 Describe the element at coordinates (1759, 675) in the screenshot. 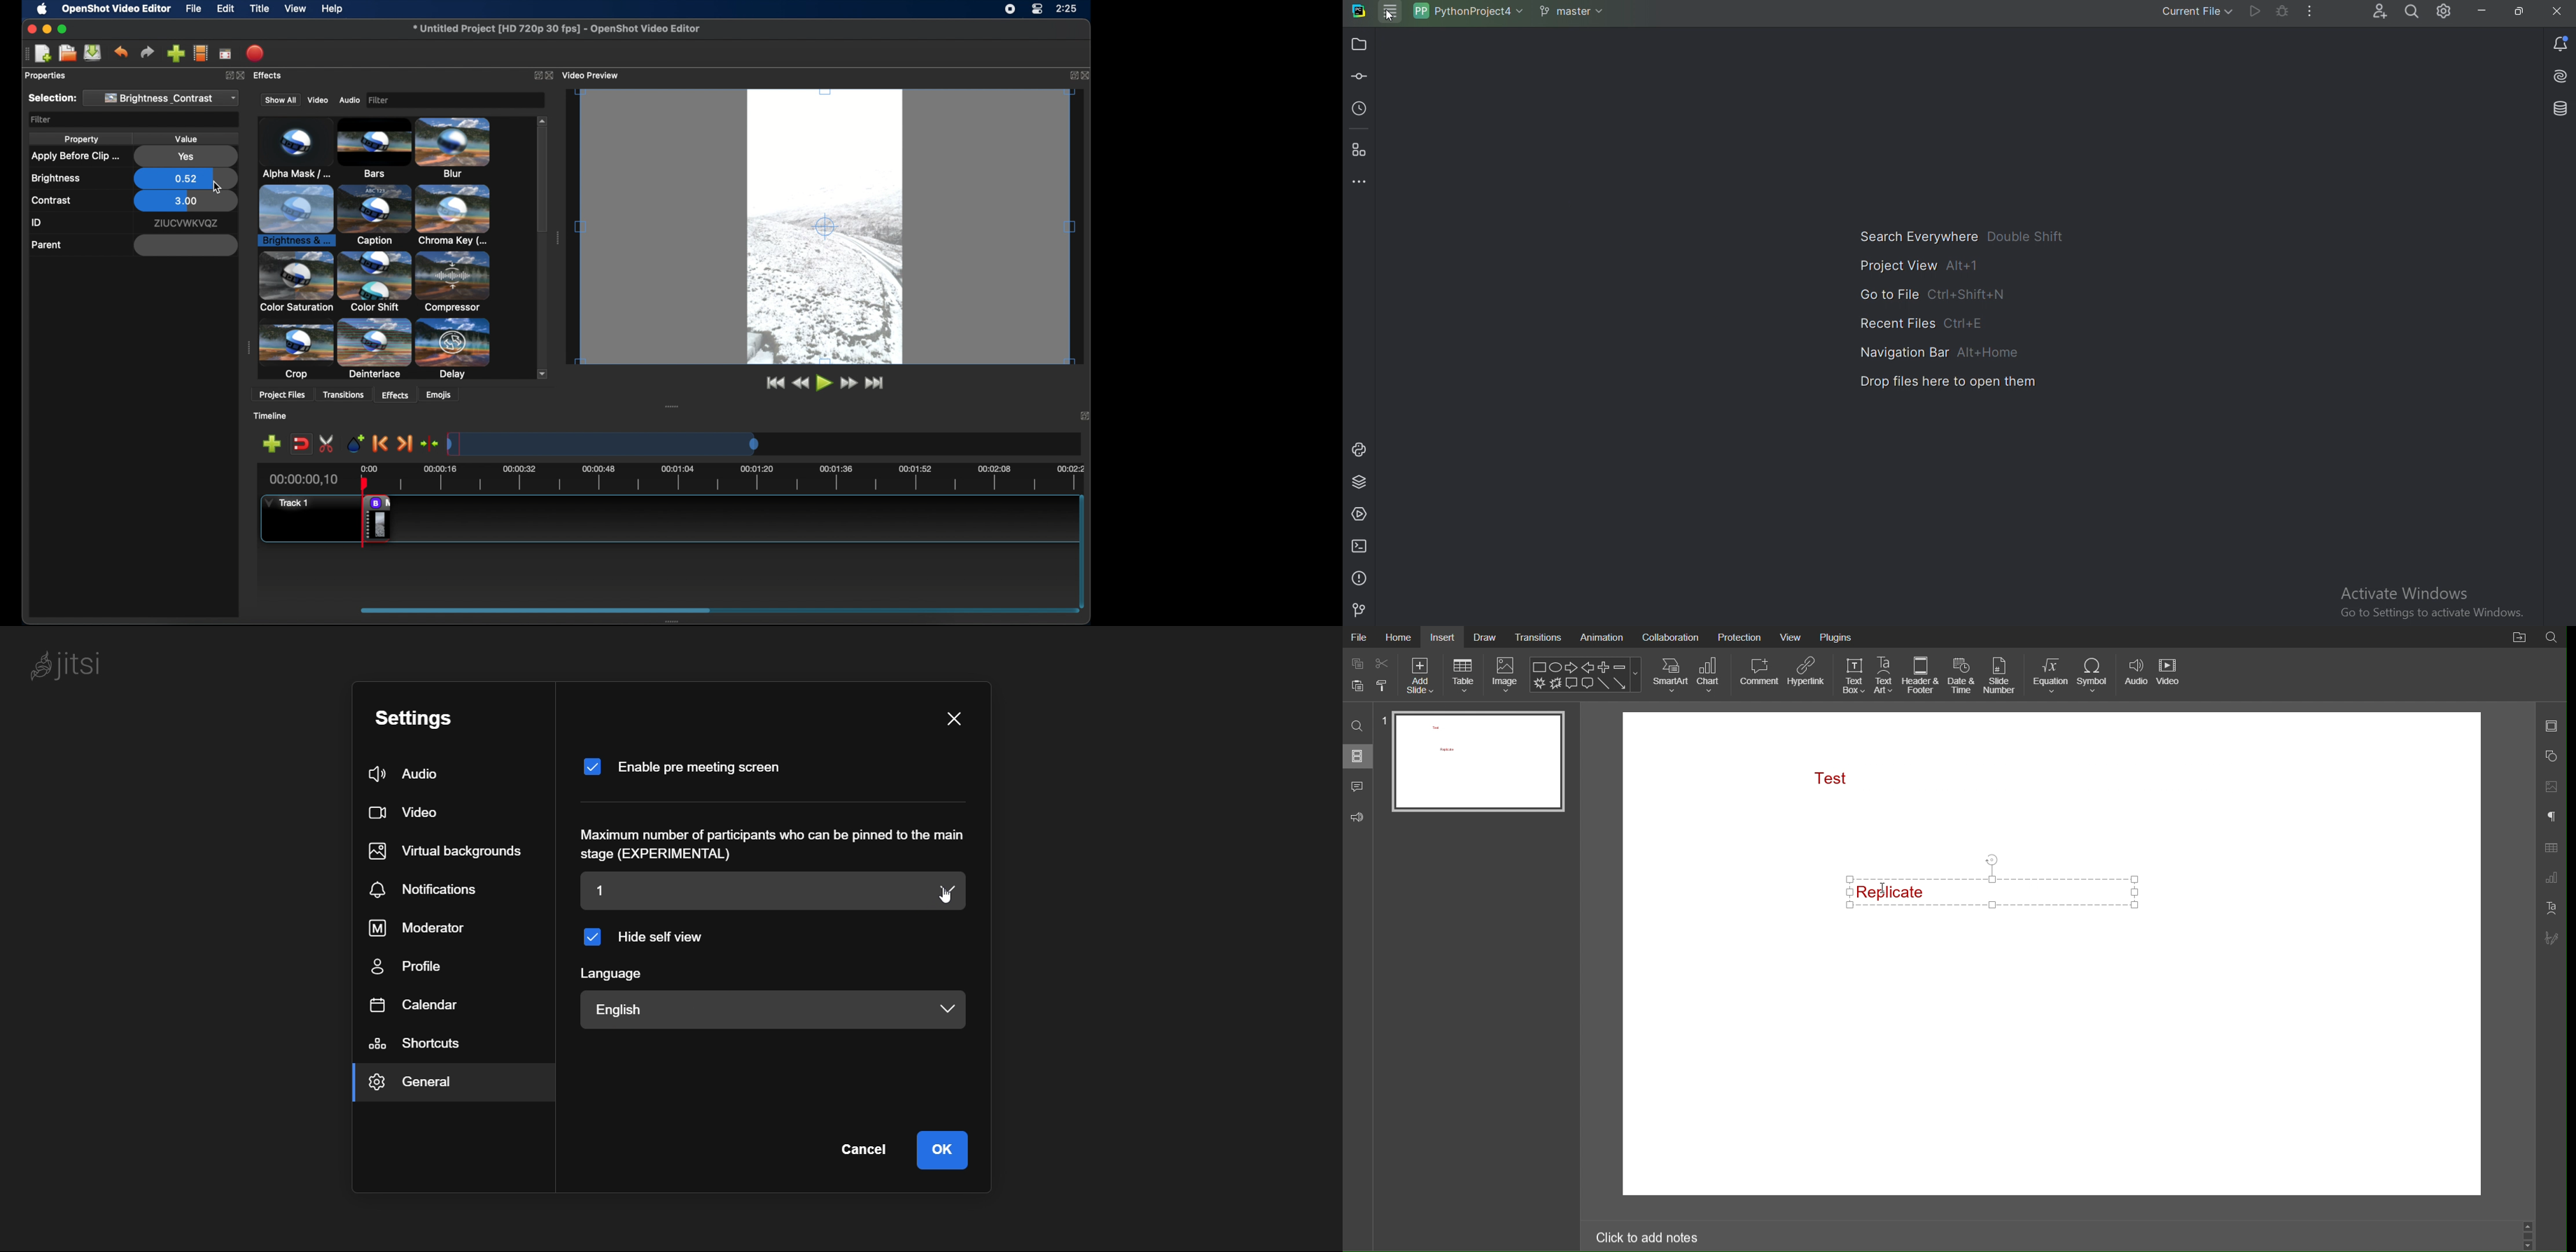

I see `Comment` at that location.